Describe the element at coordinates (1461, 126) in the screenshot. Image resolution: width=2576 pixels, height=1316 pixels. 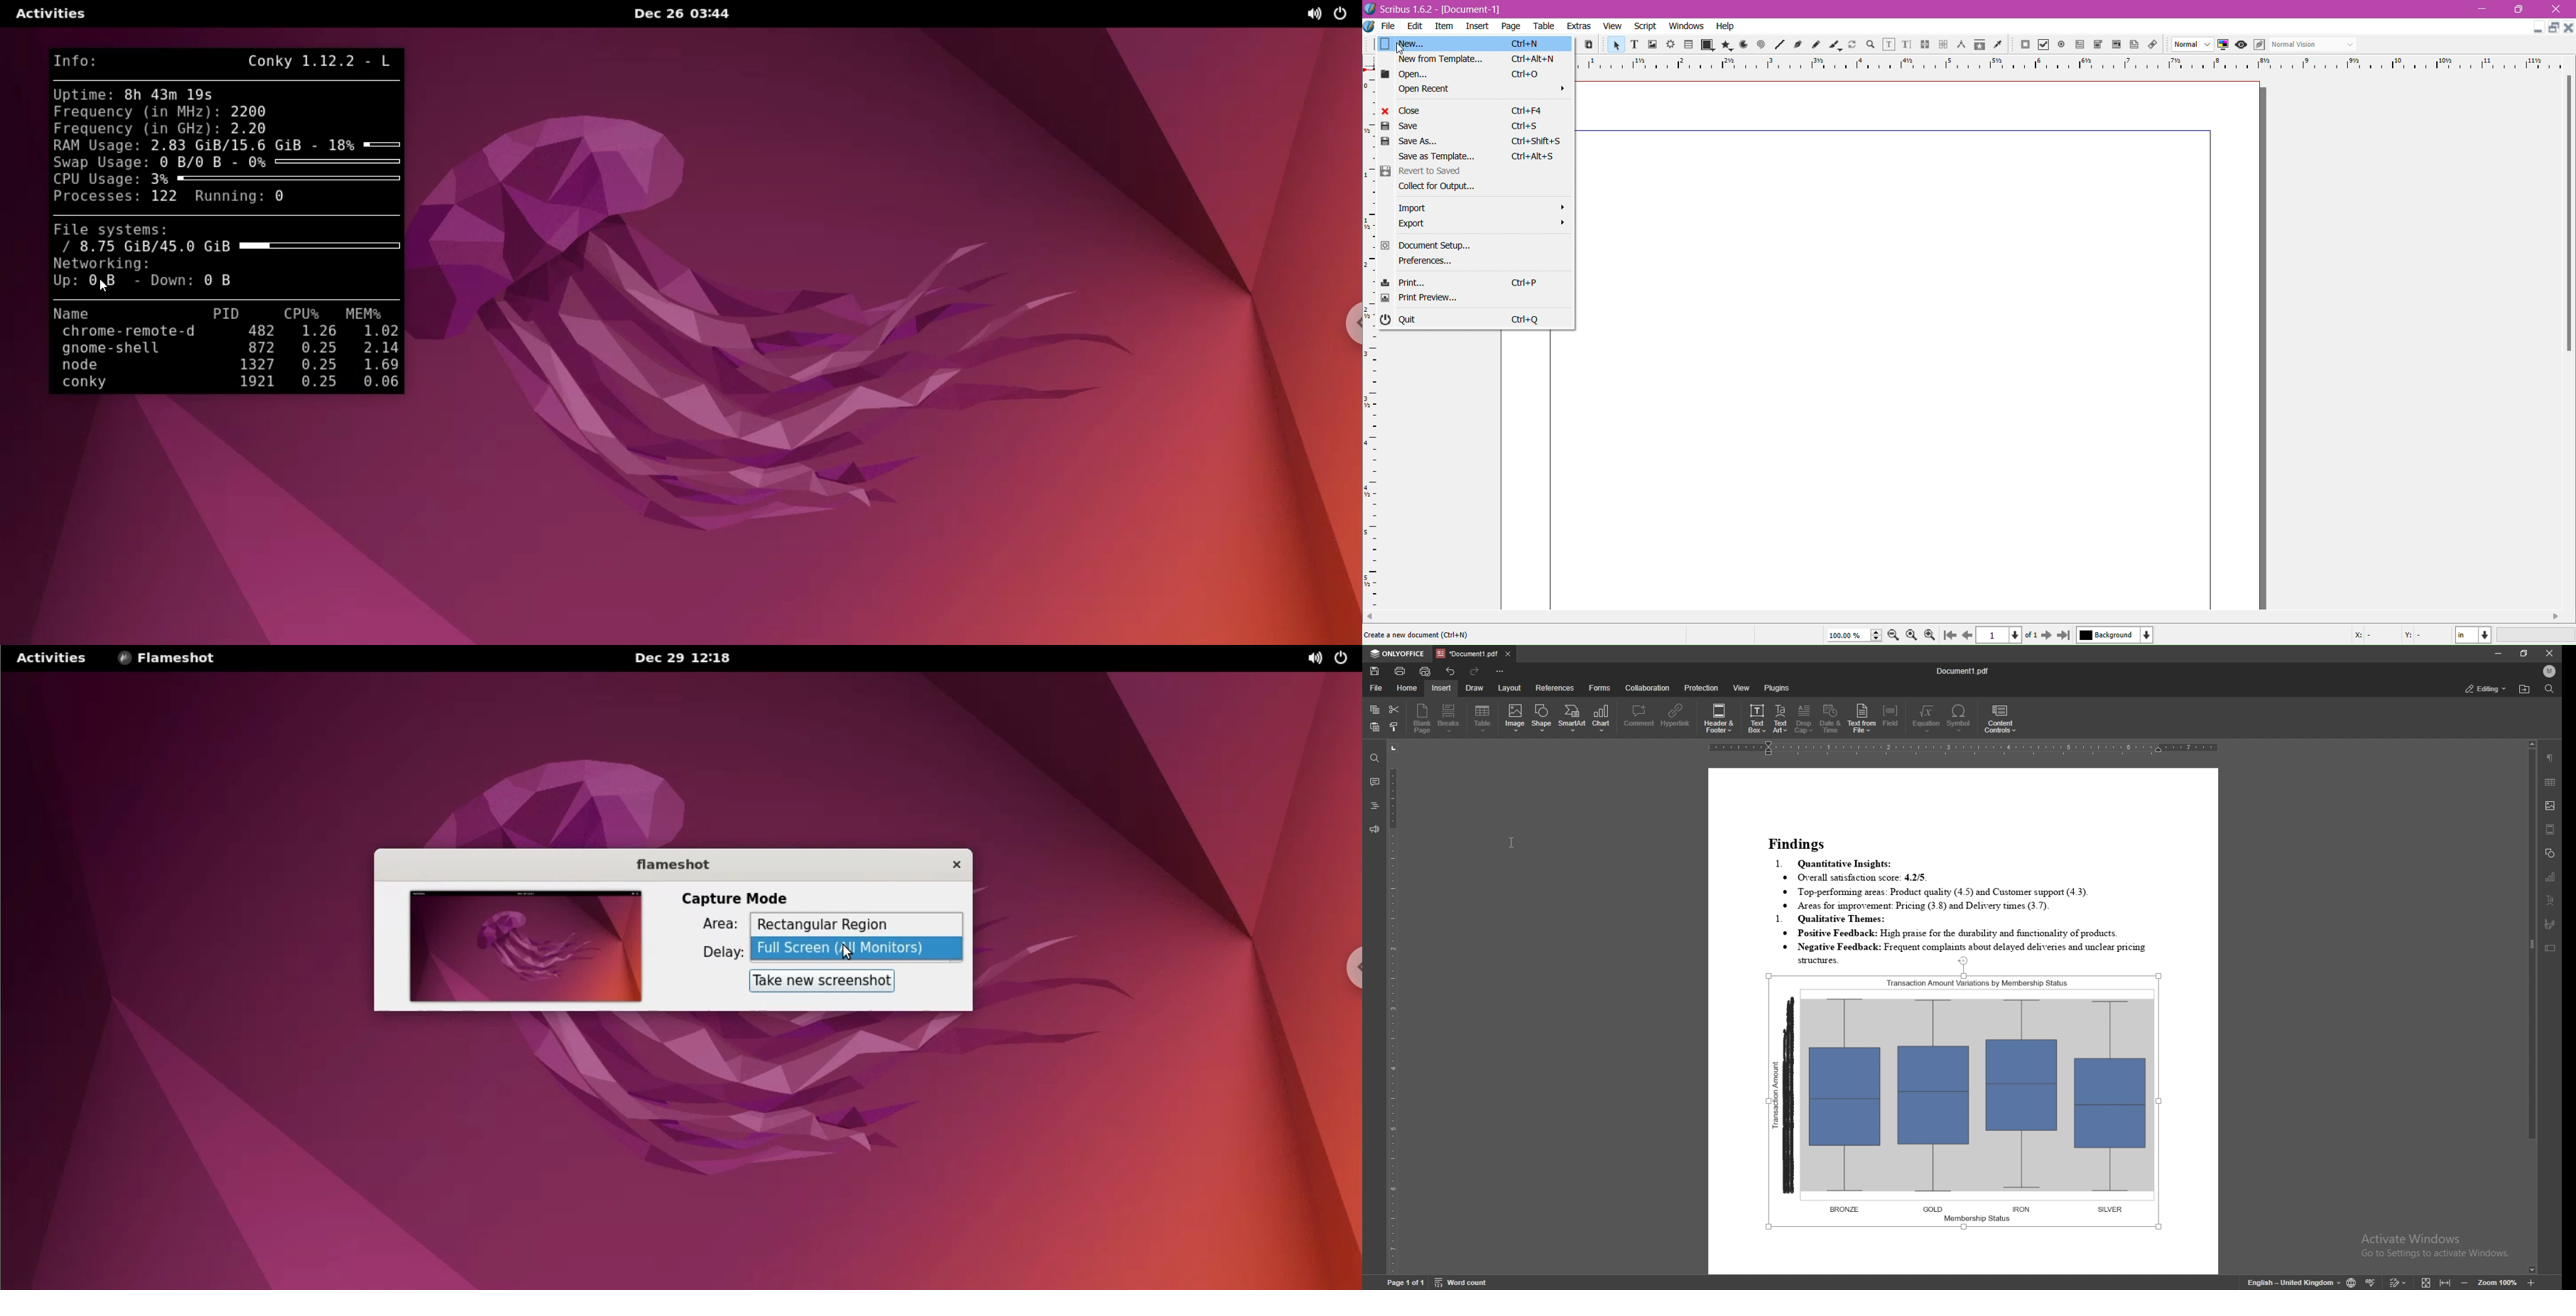
I see `Save` at that location.